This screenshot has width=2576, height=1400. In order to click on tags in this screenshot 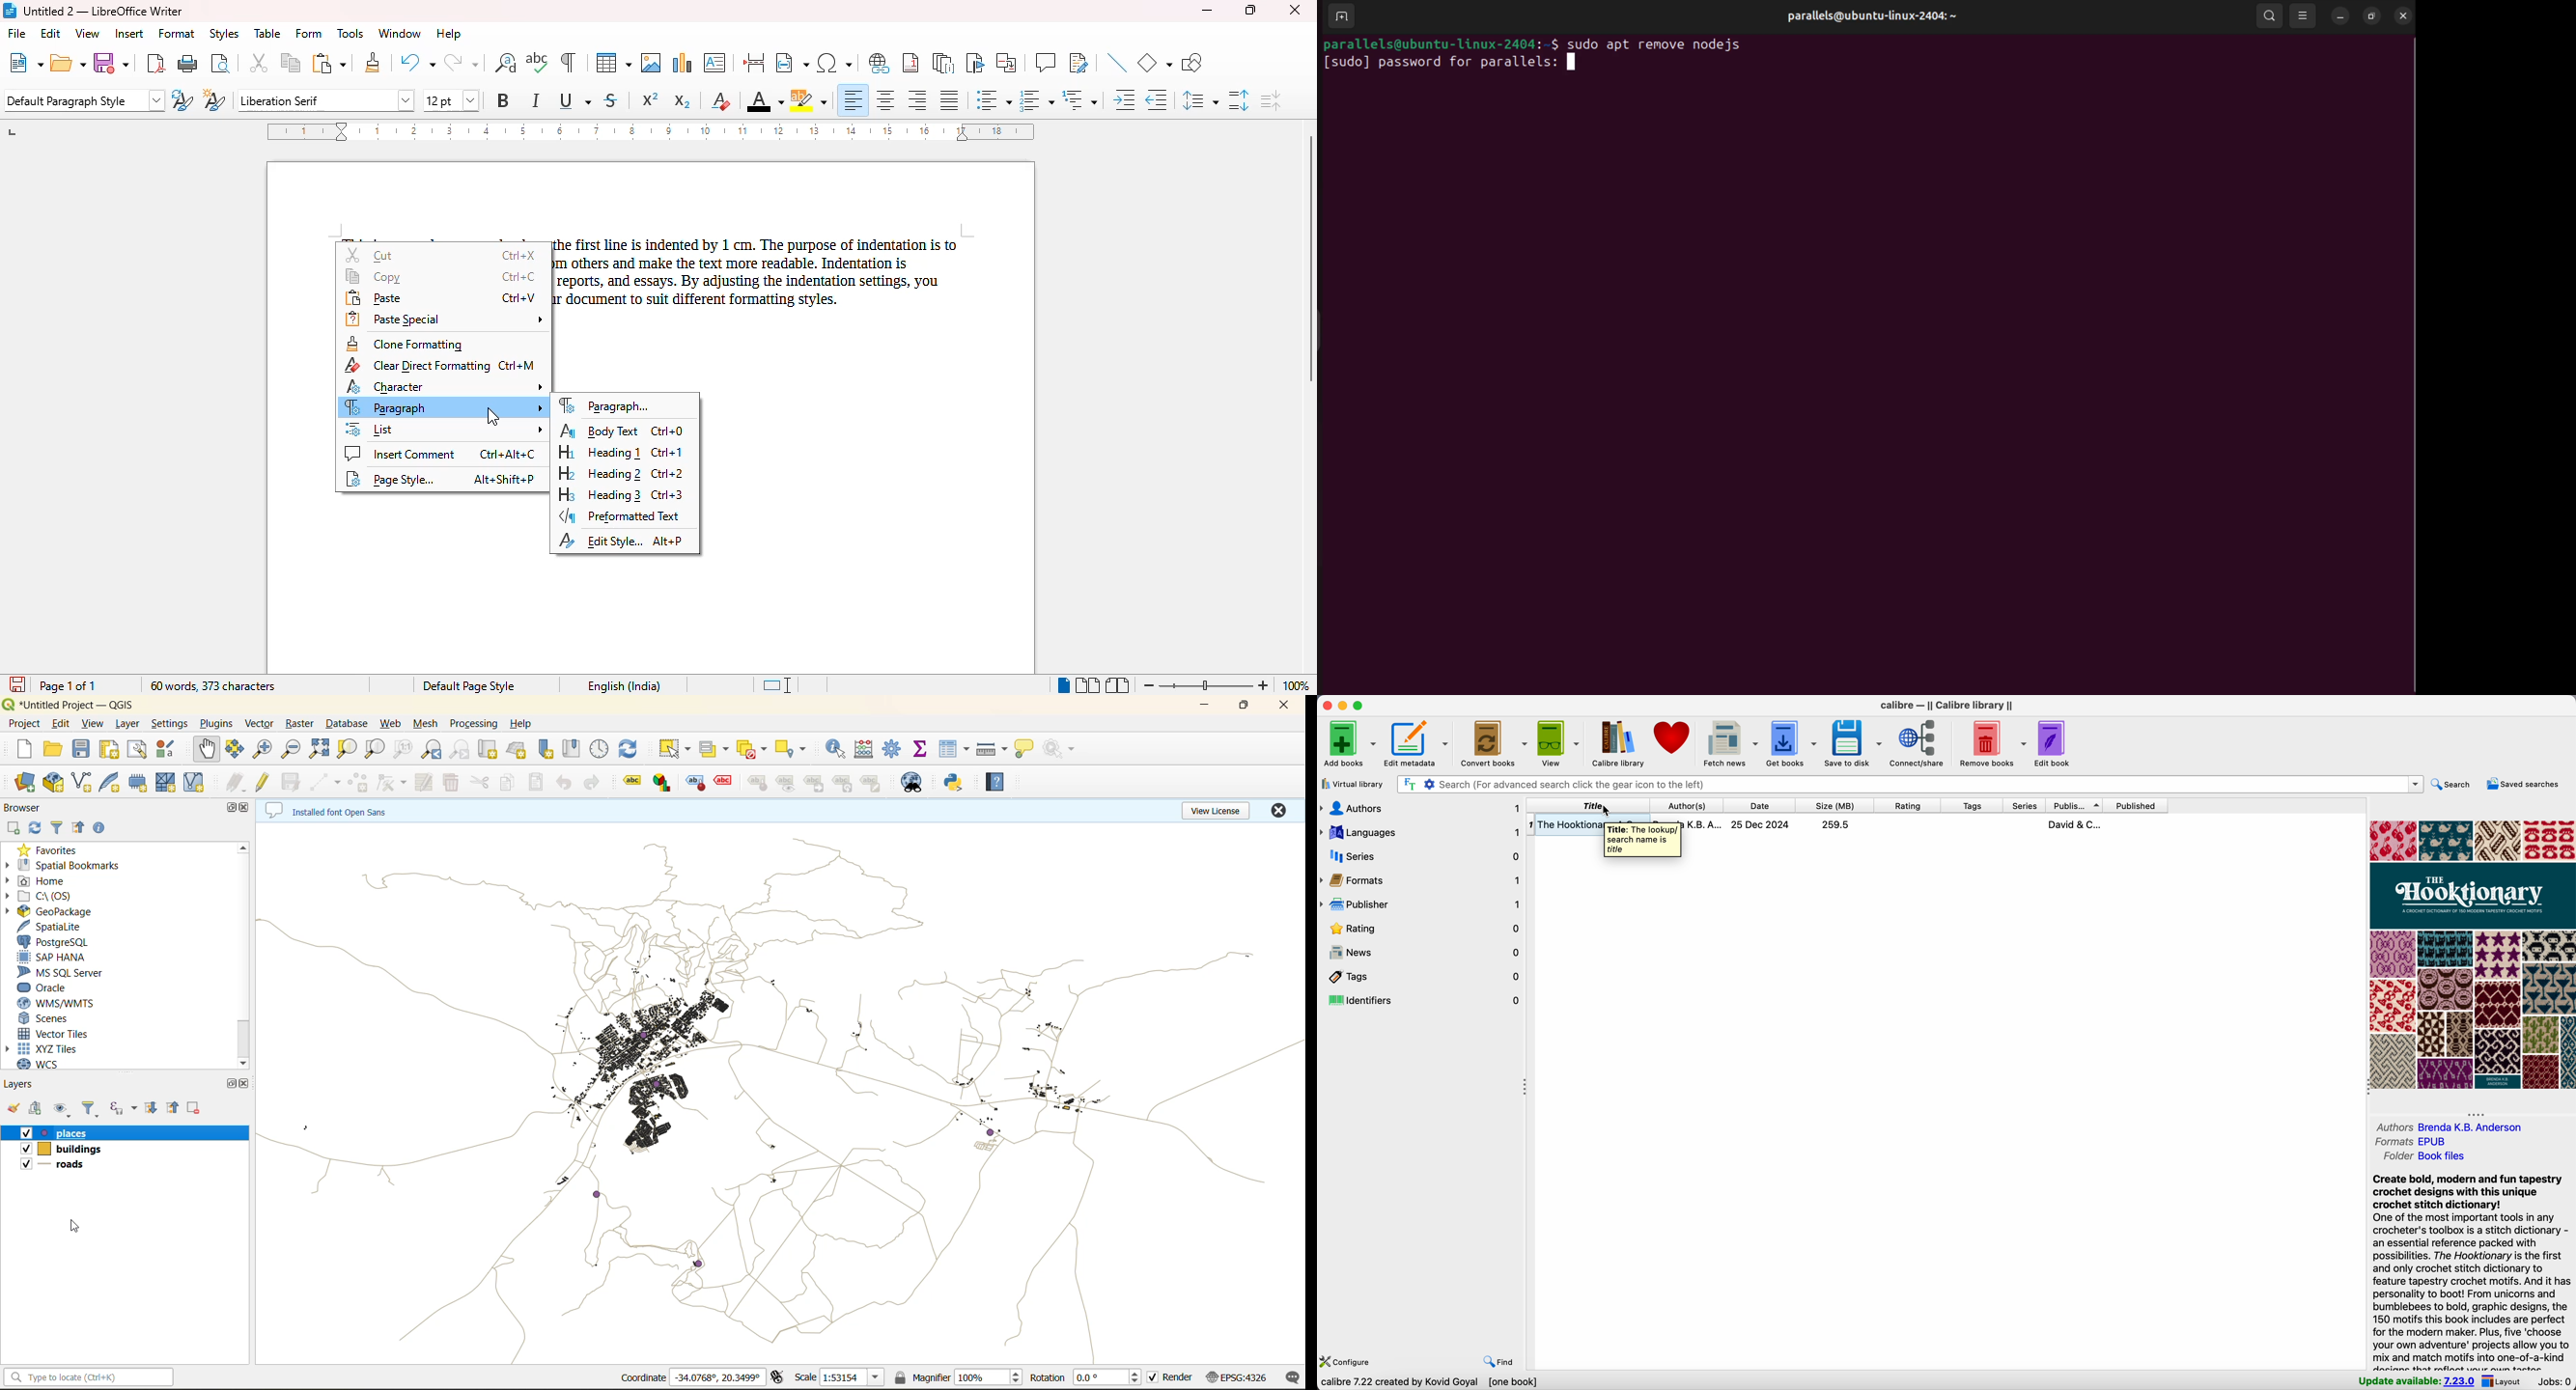, I will do `click(1426, 977)`.